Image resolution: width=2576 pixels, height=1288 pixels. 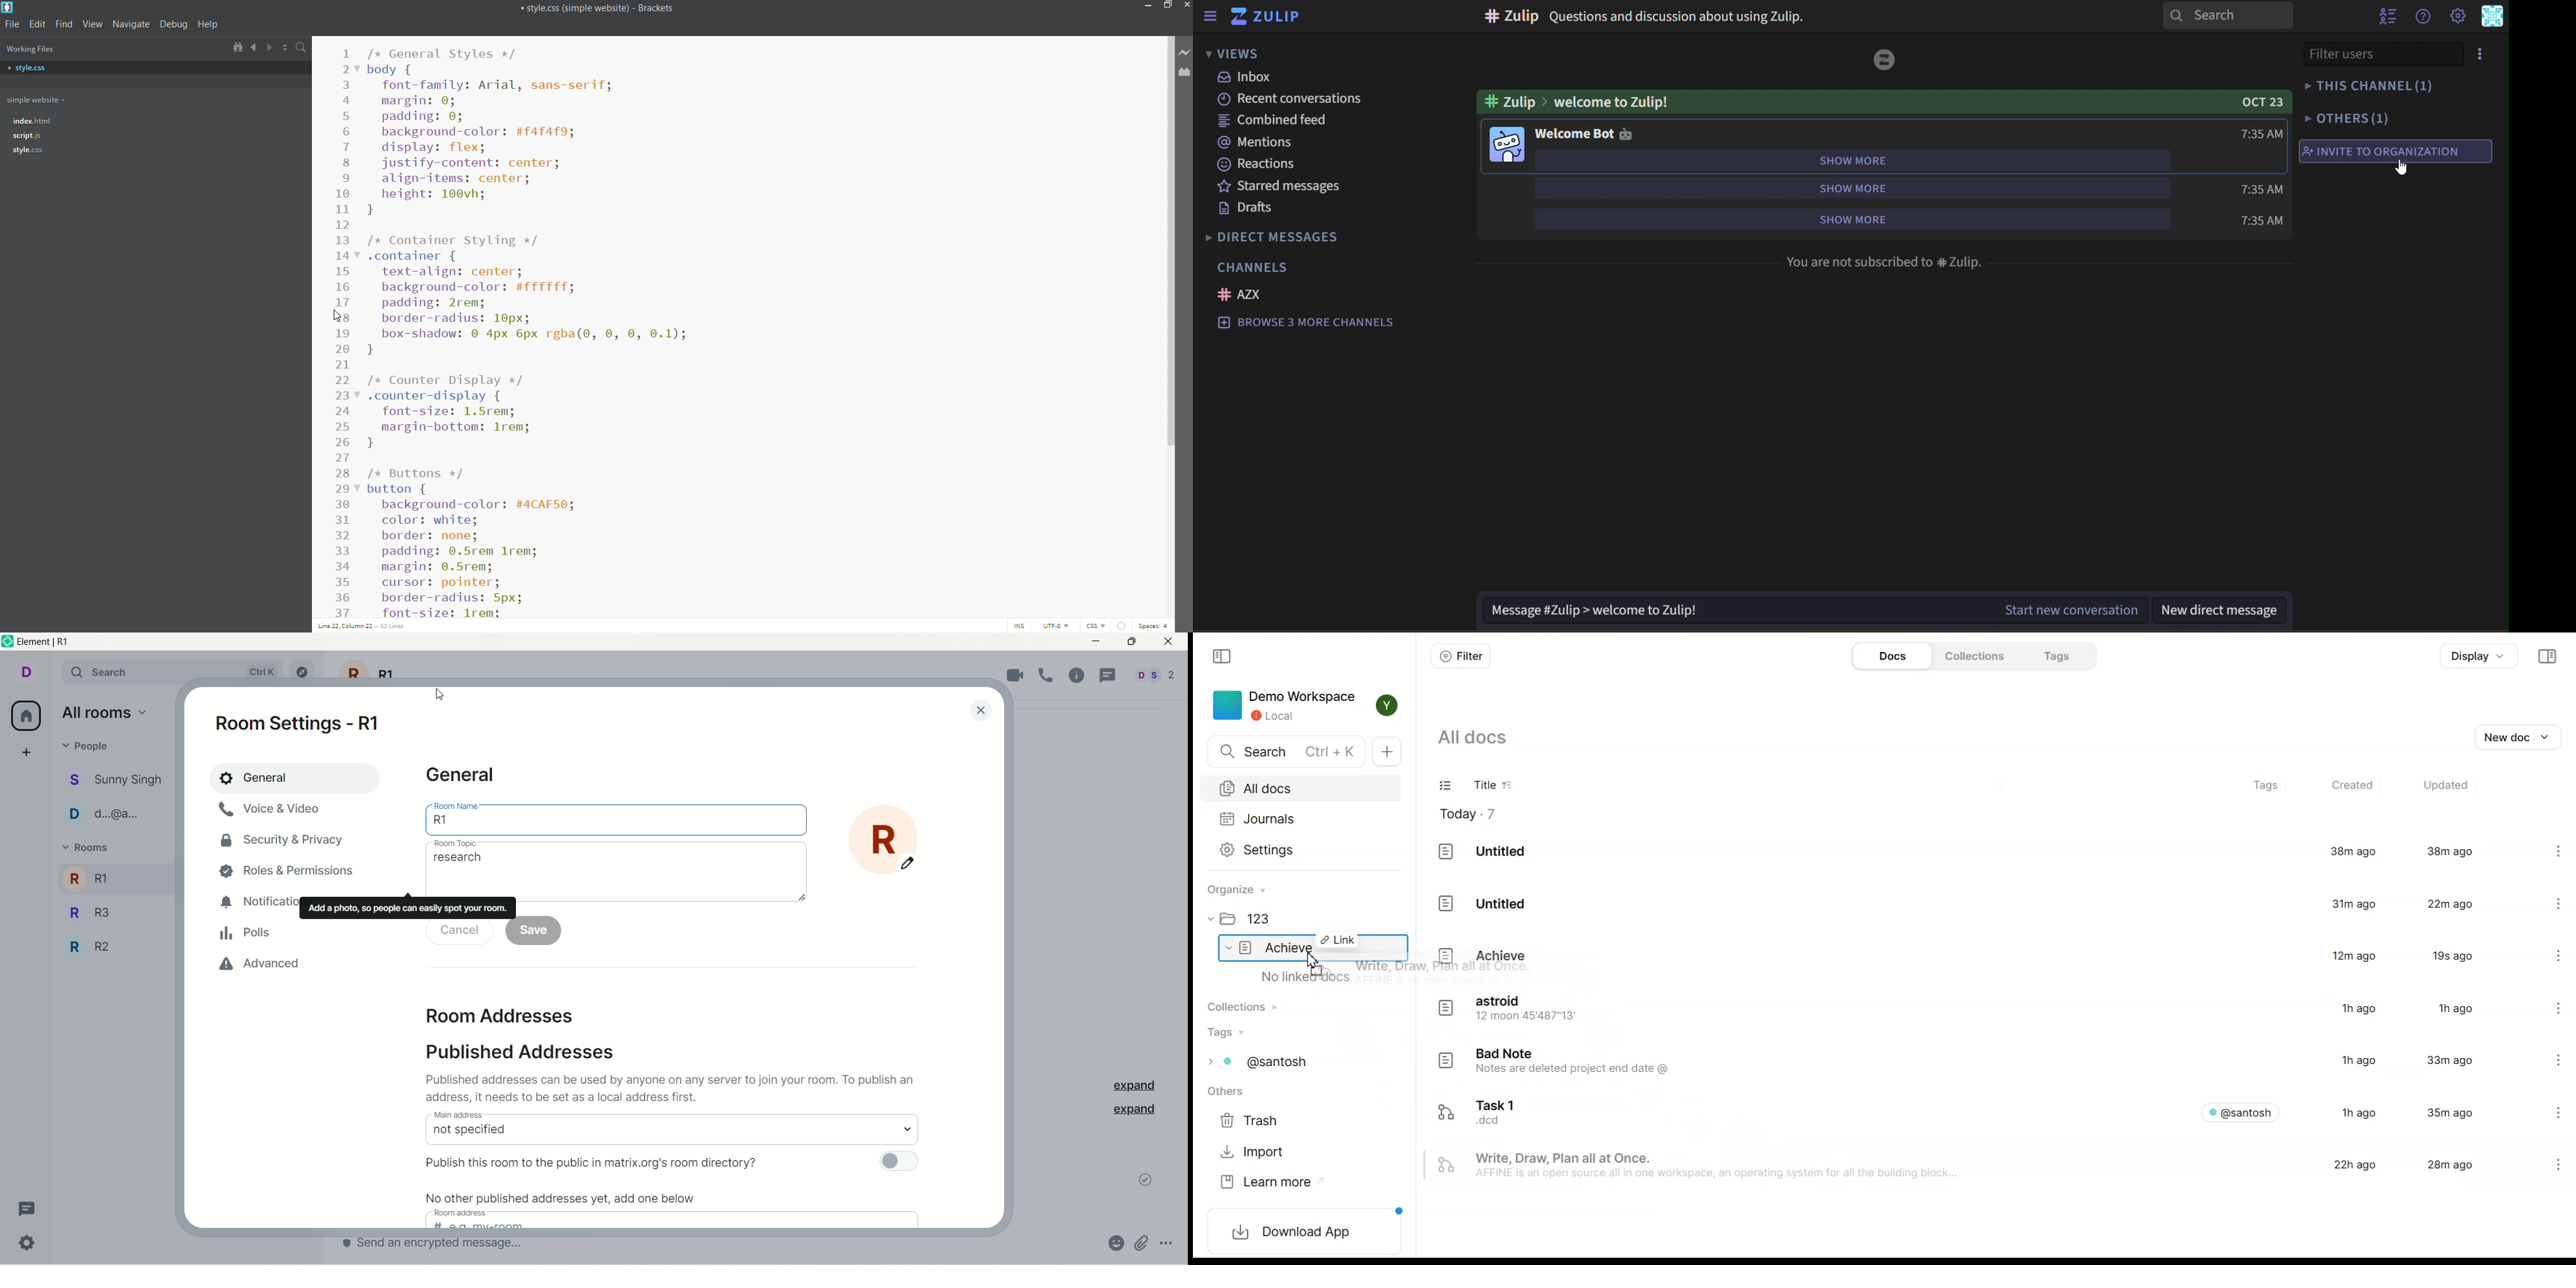 What do you see at coordinates (1269, 16) in the screenshot?
I see `zulip` at bounding box center [1269, 16].